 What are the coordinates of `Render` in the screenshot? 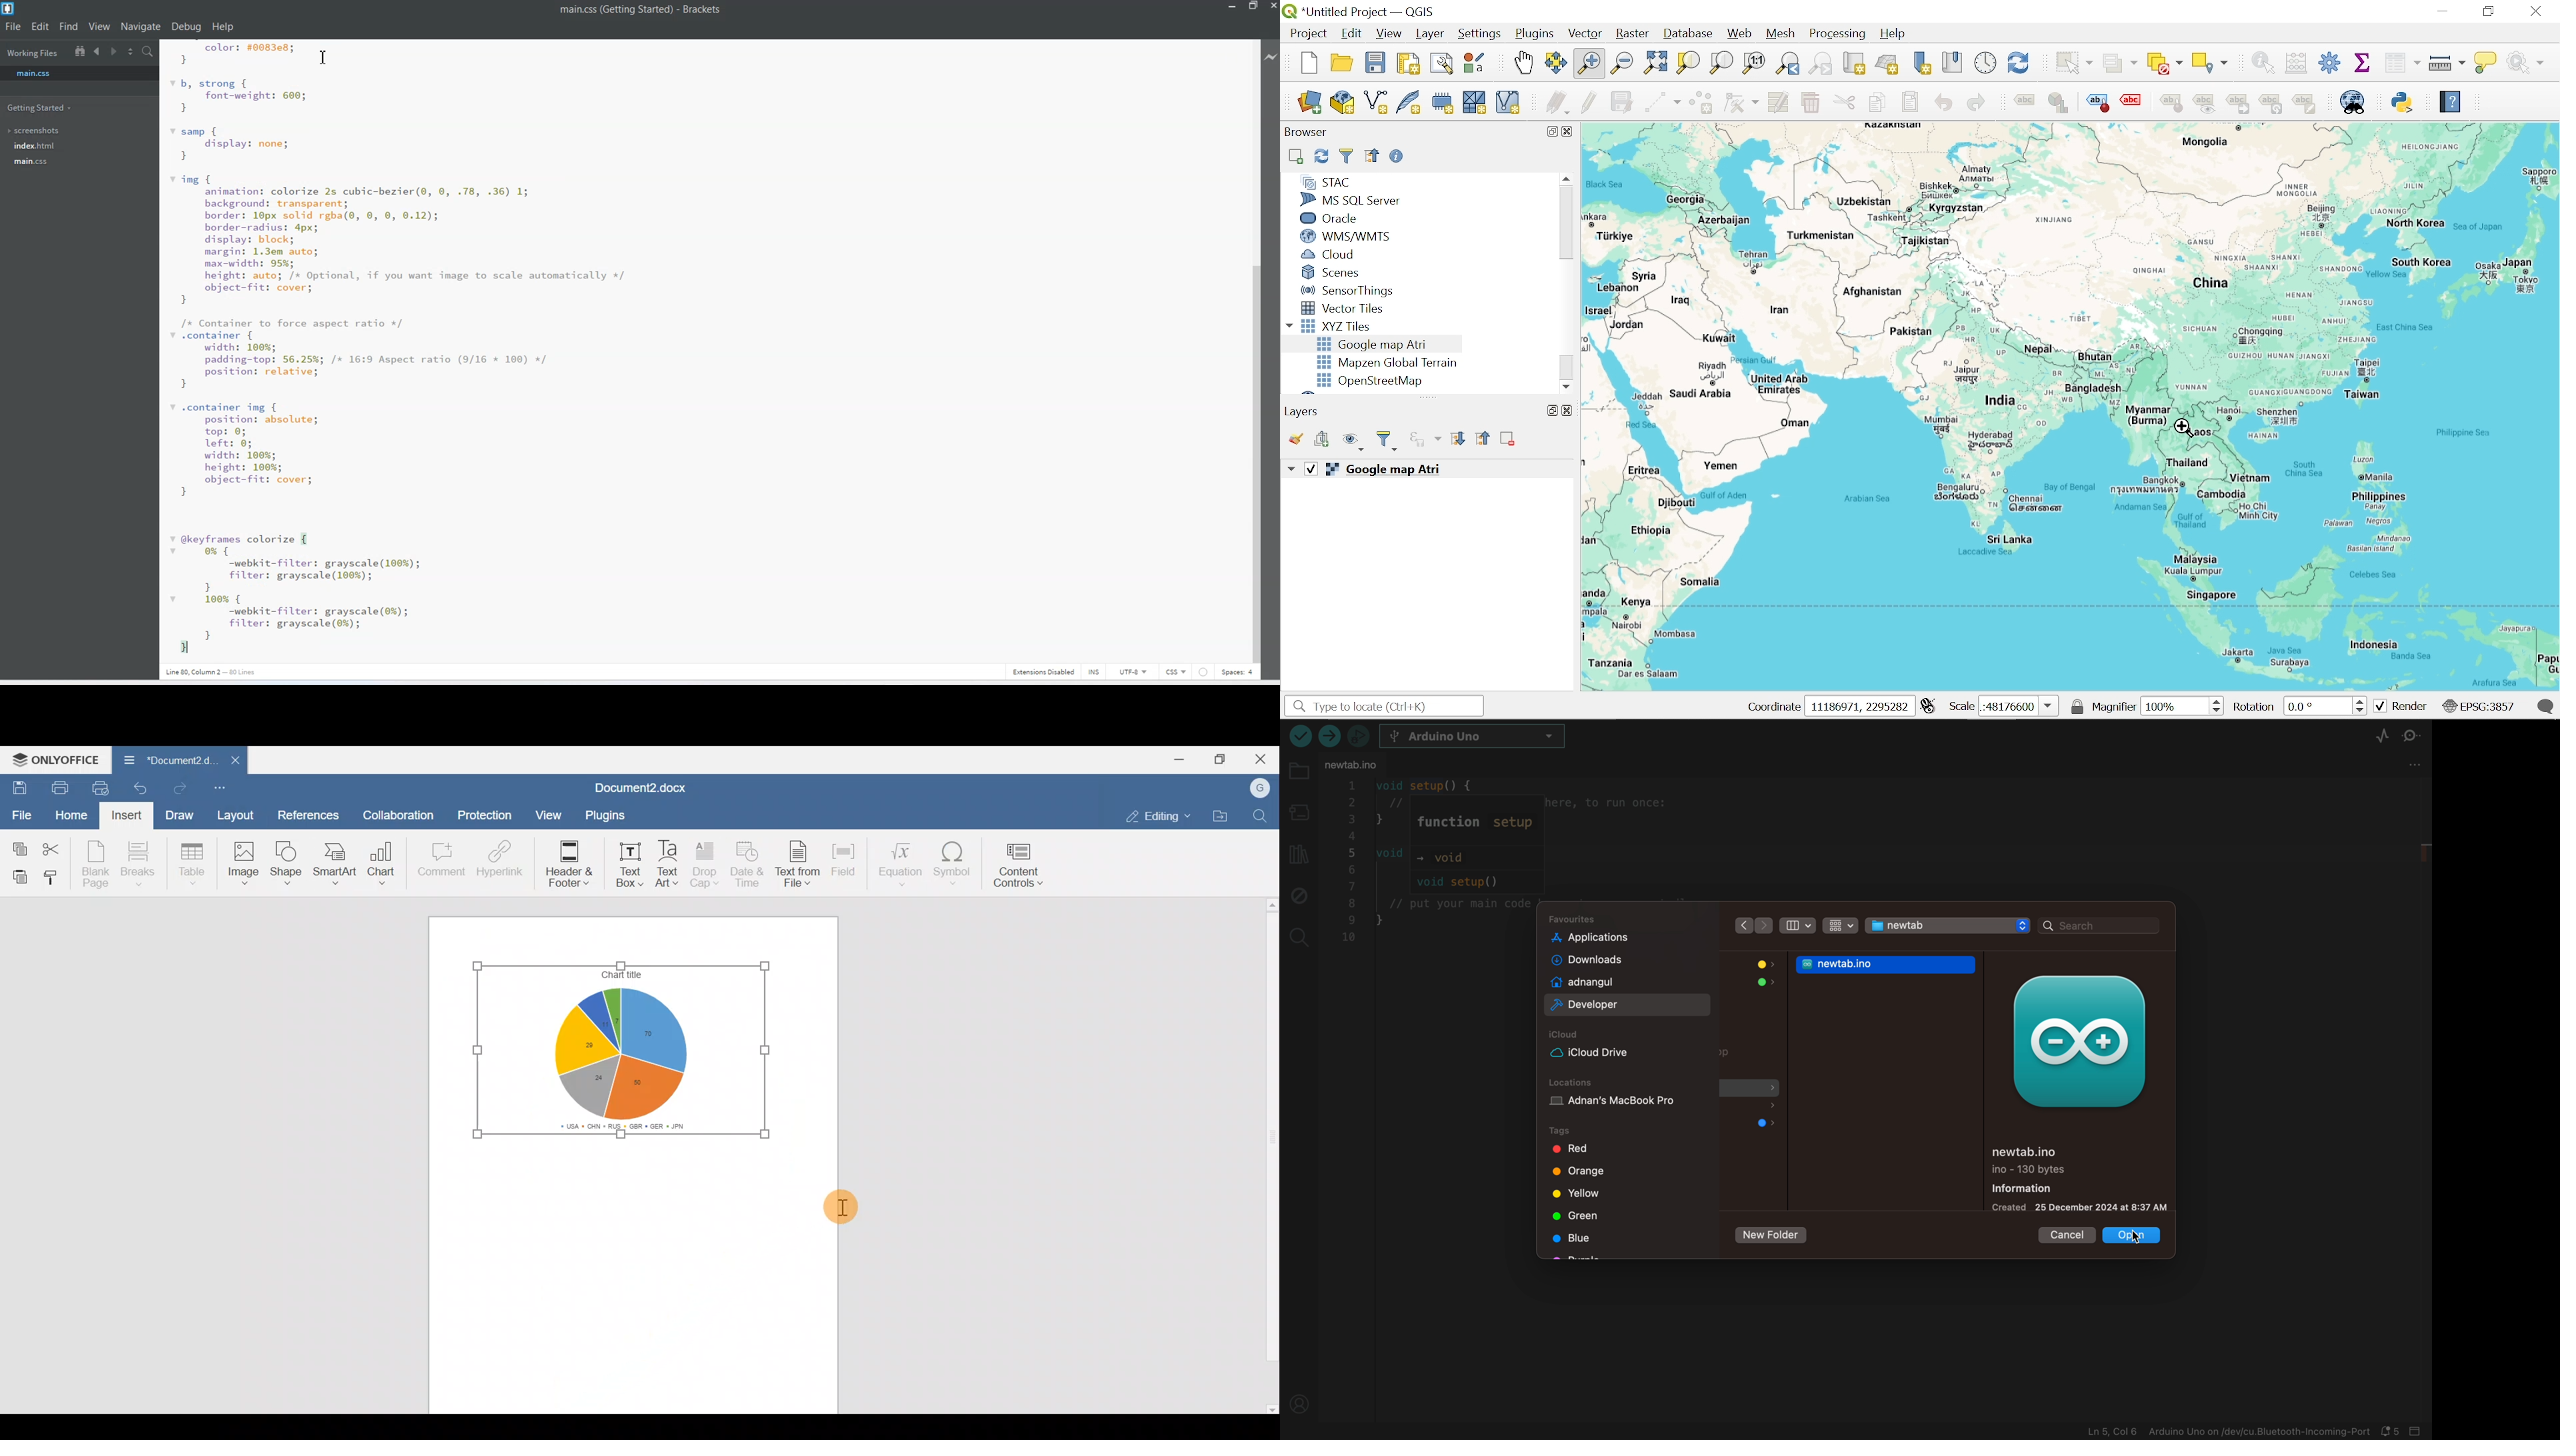 It's located at (2401, 707).